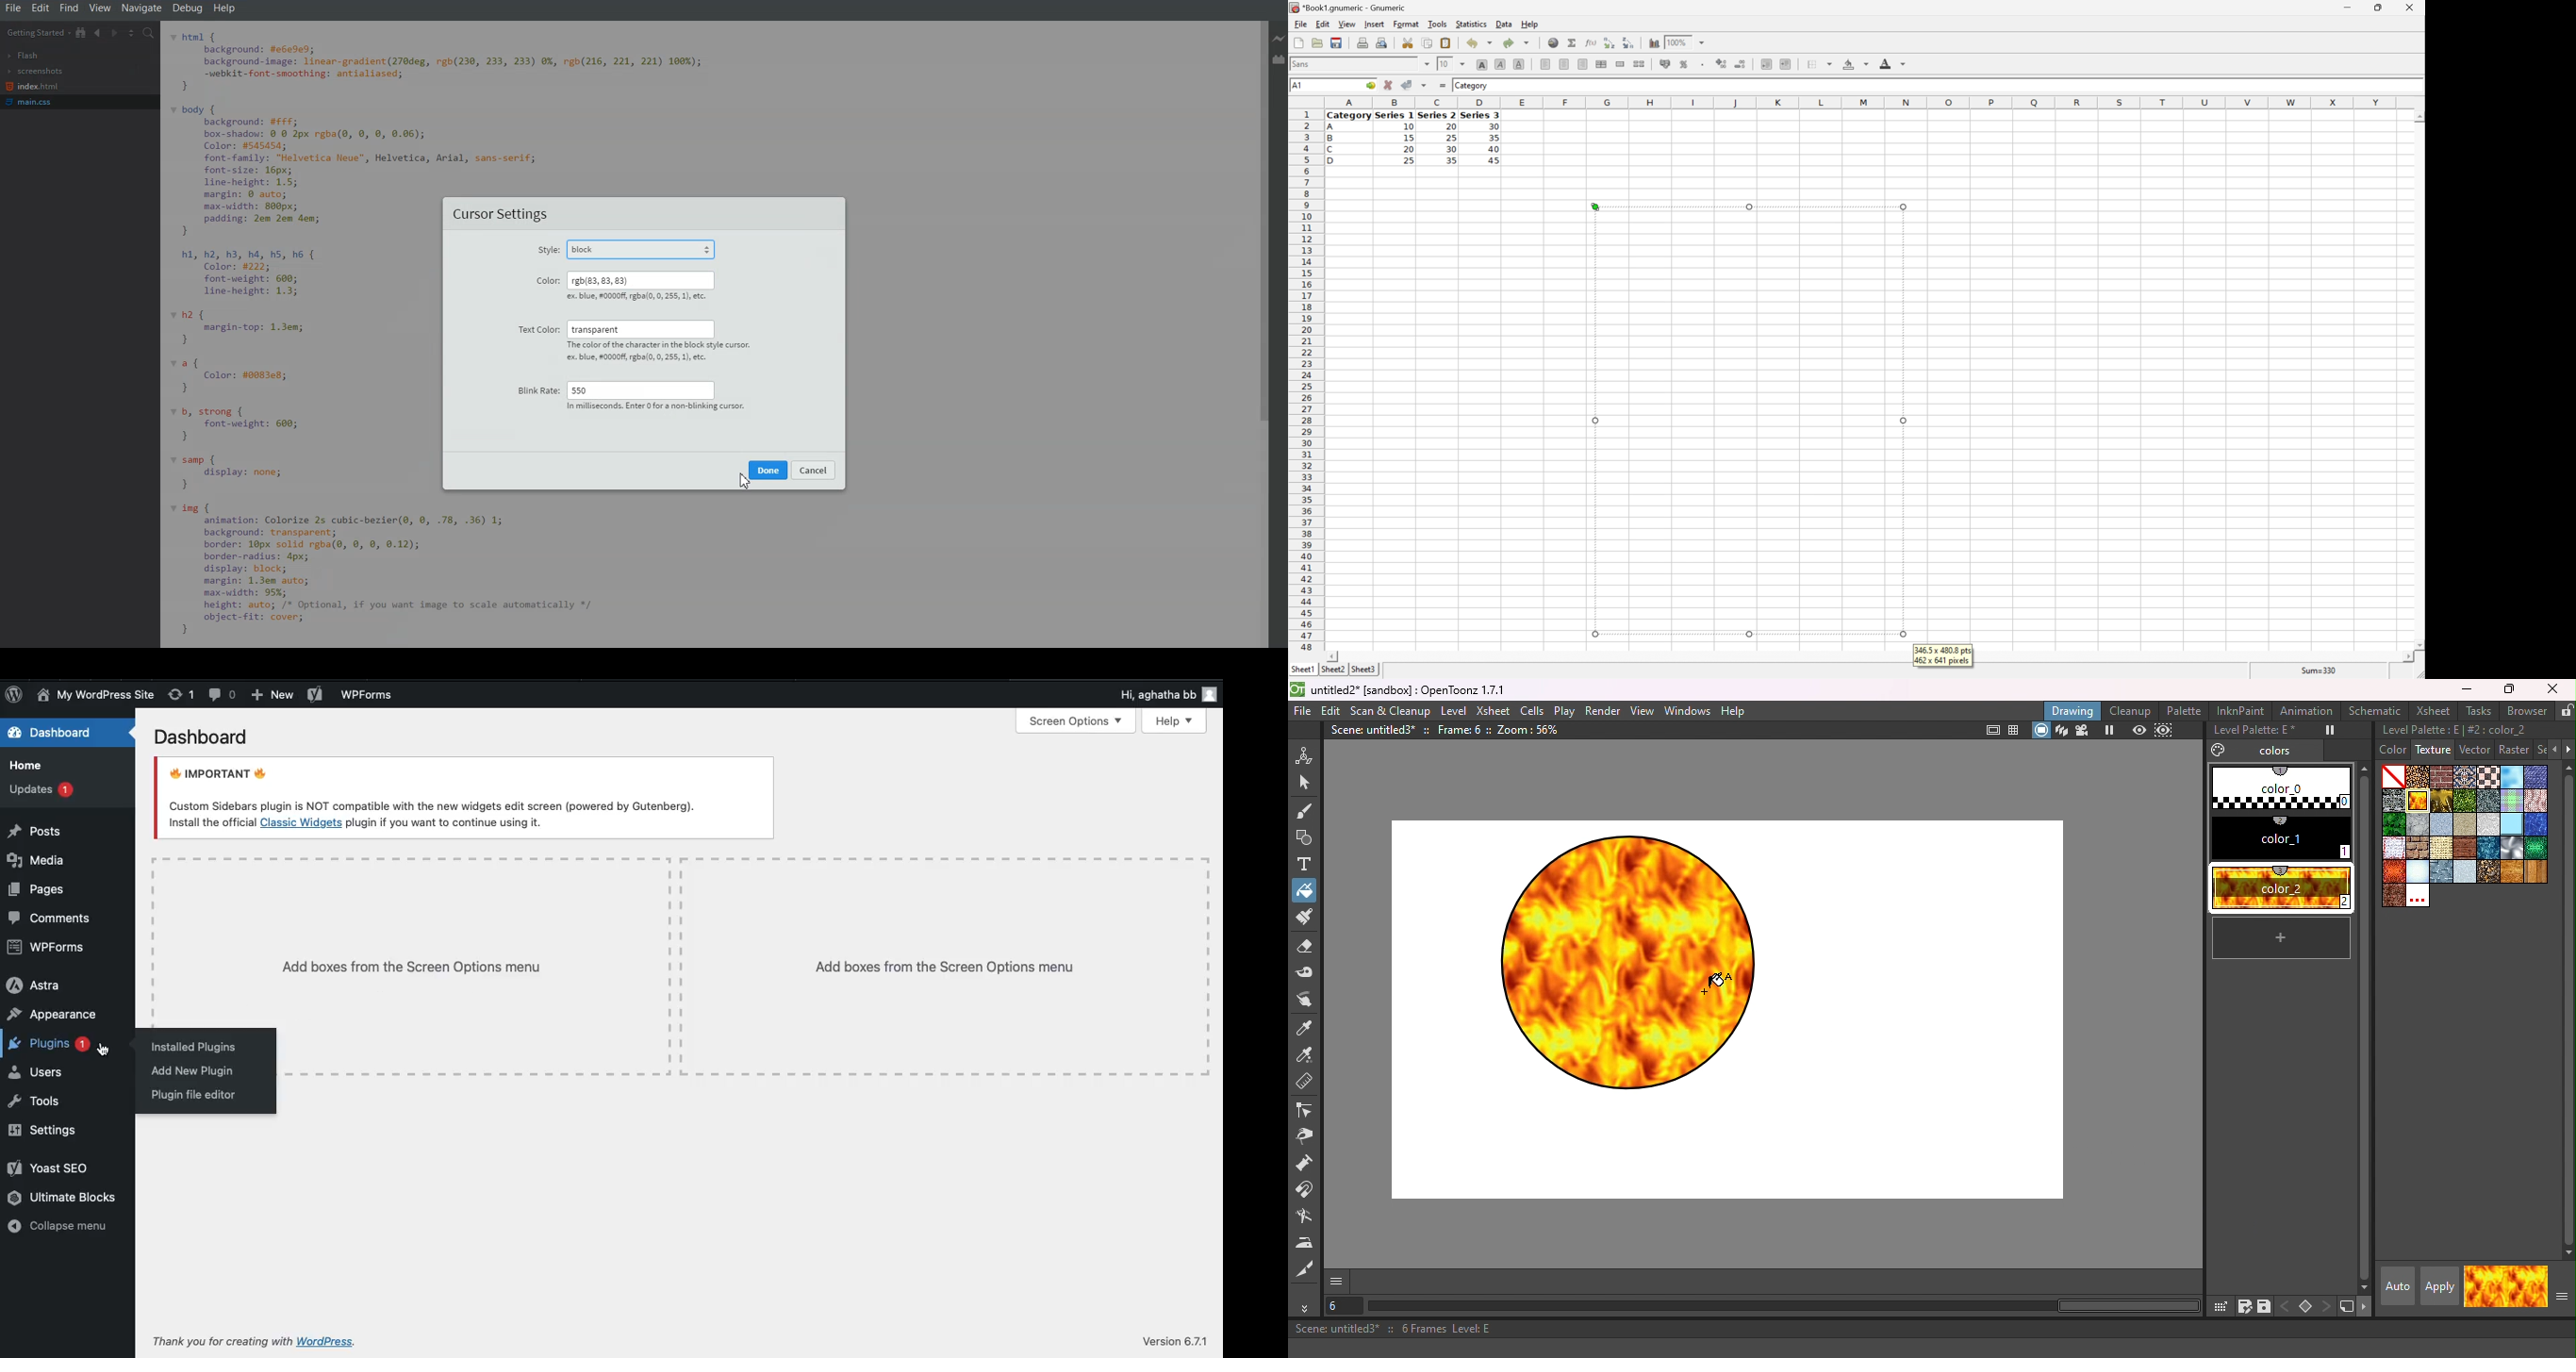  I want to click on Underline, so click(1519, 63).